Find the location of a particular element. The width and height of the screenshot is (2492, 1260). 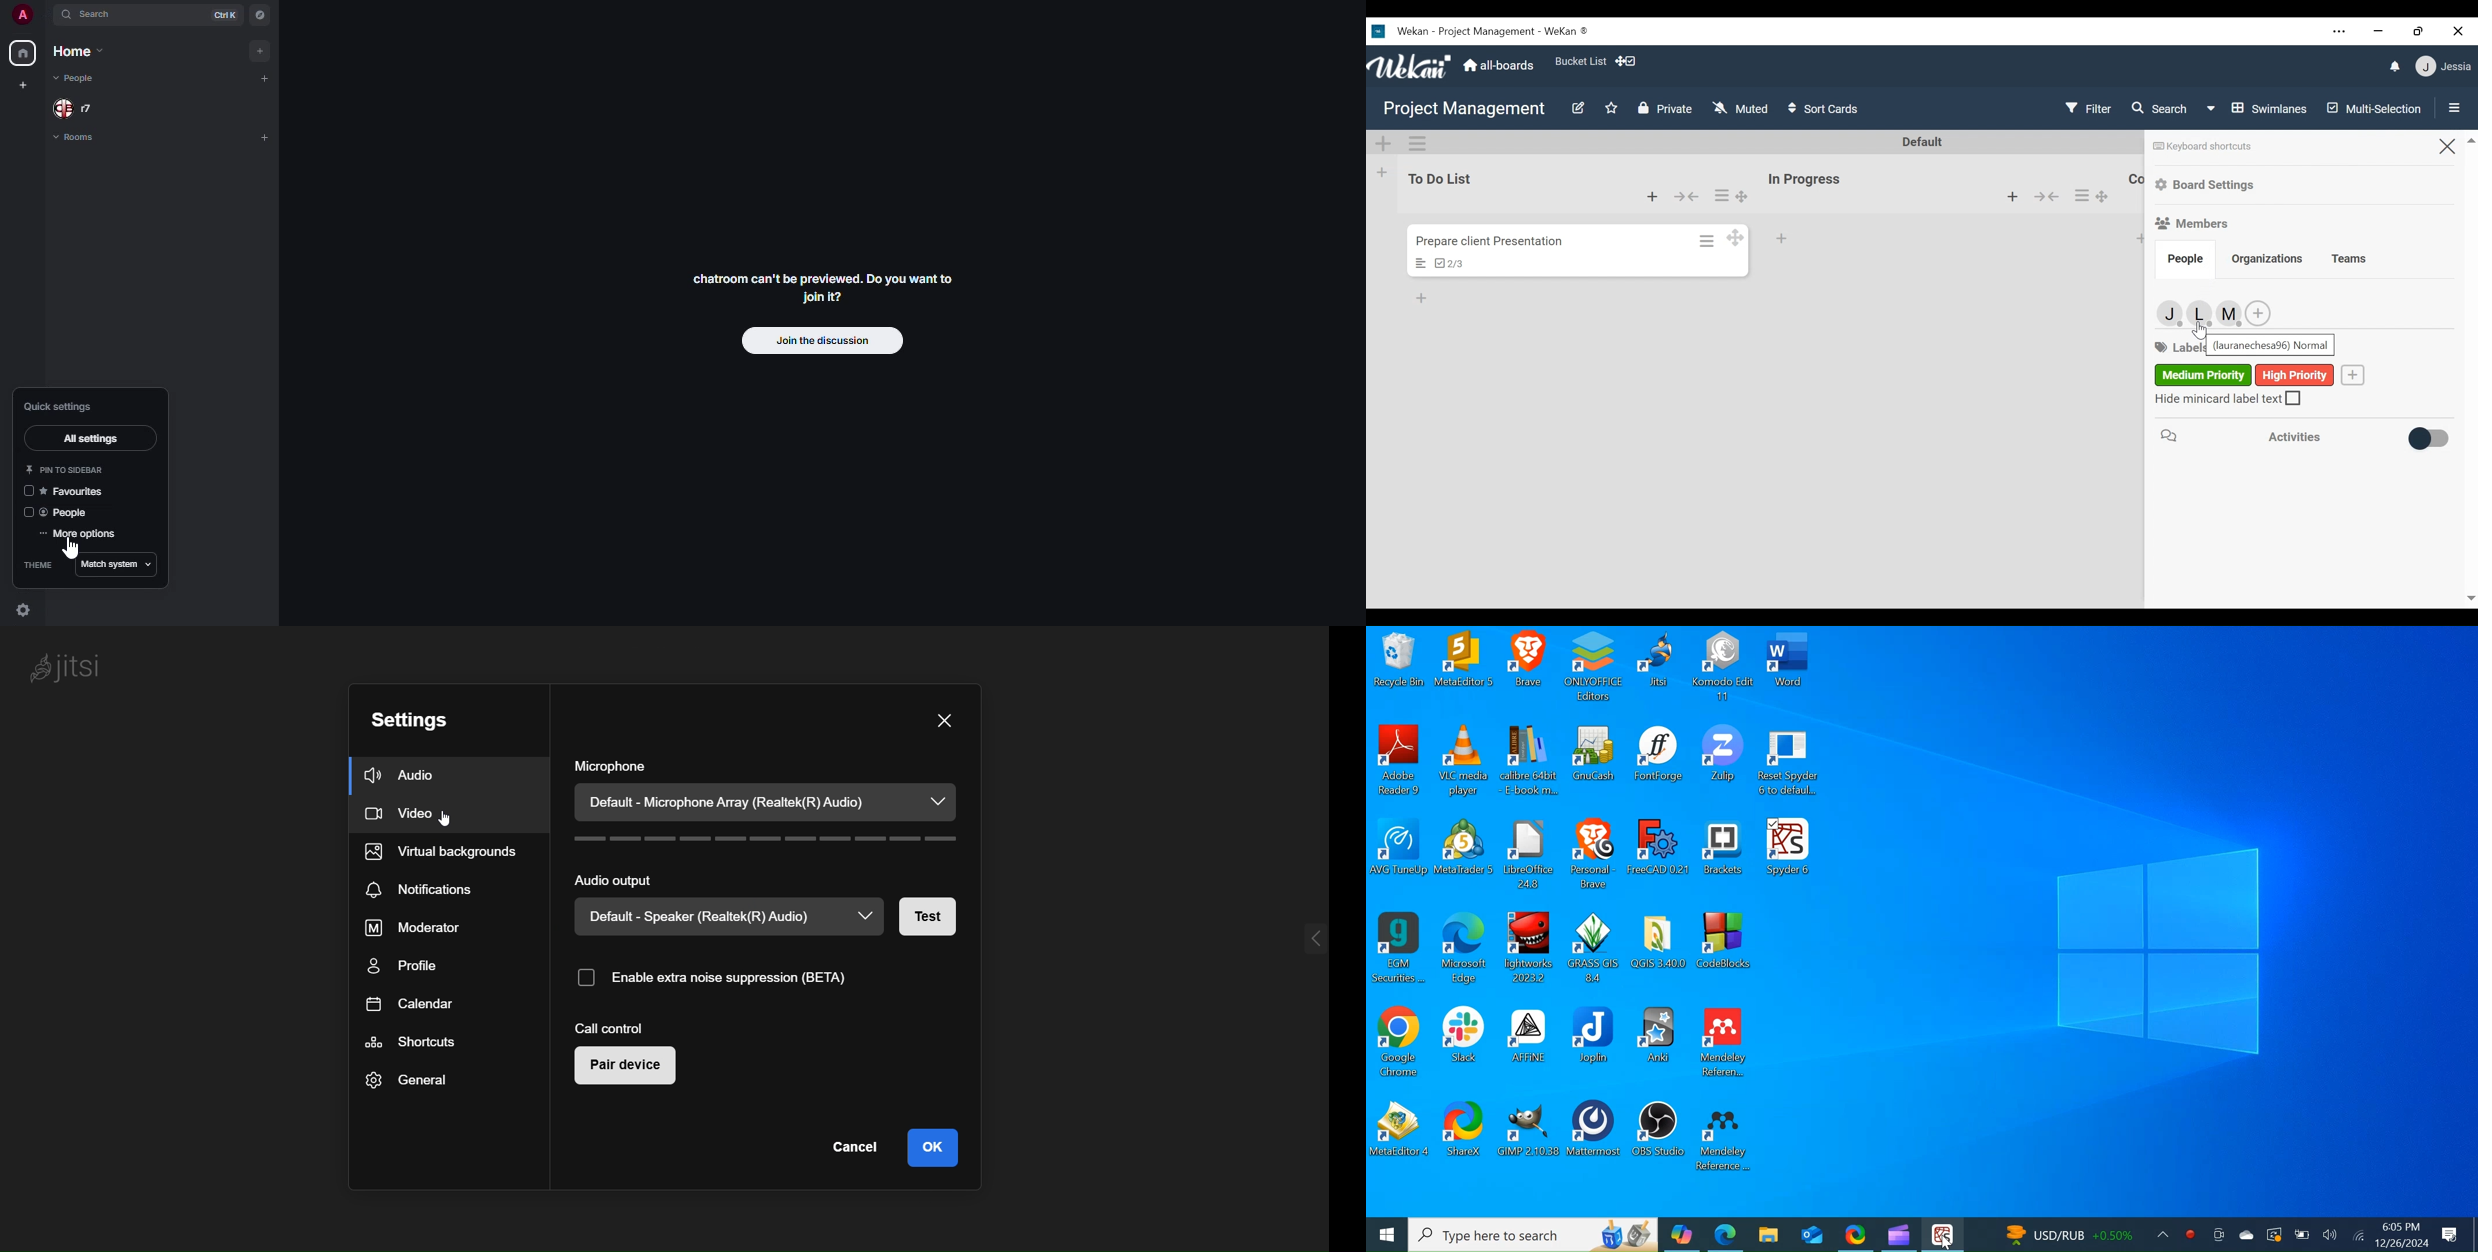

Microsoft Clipchamp Desktop Icon is located at coordinates (1899, 1234).